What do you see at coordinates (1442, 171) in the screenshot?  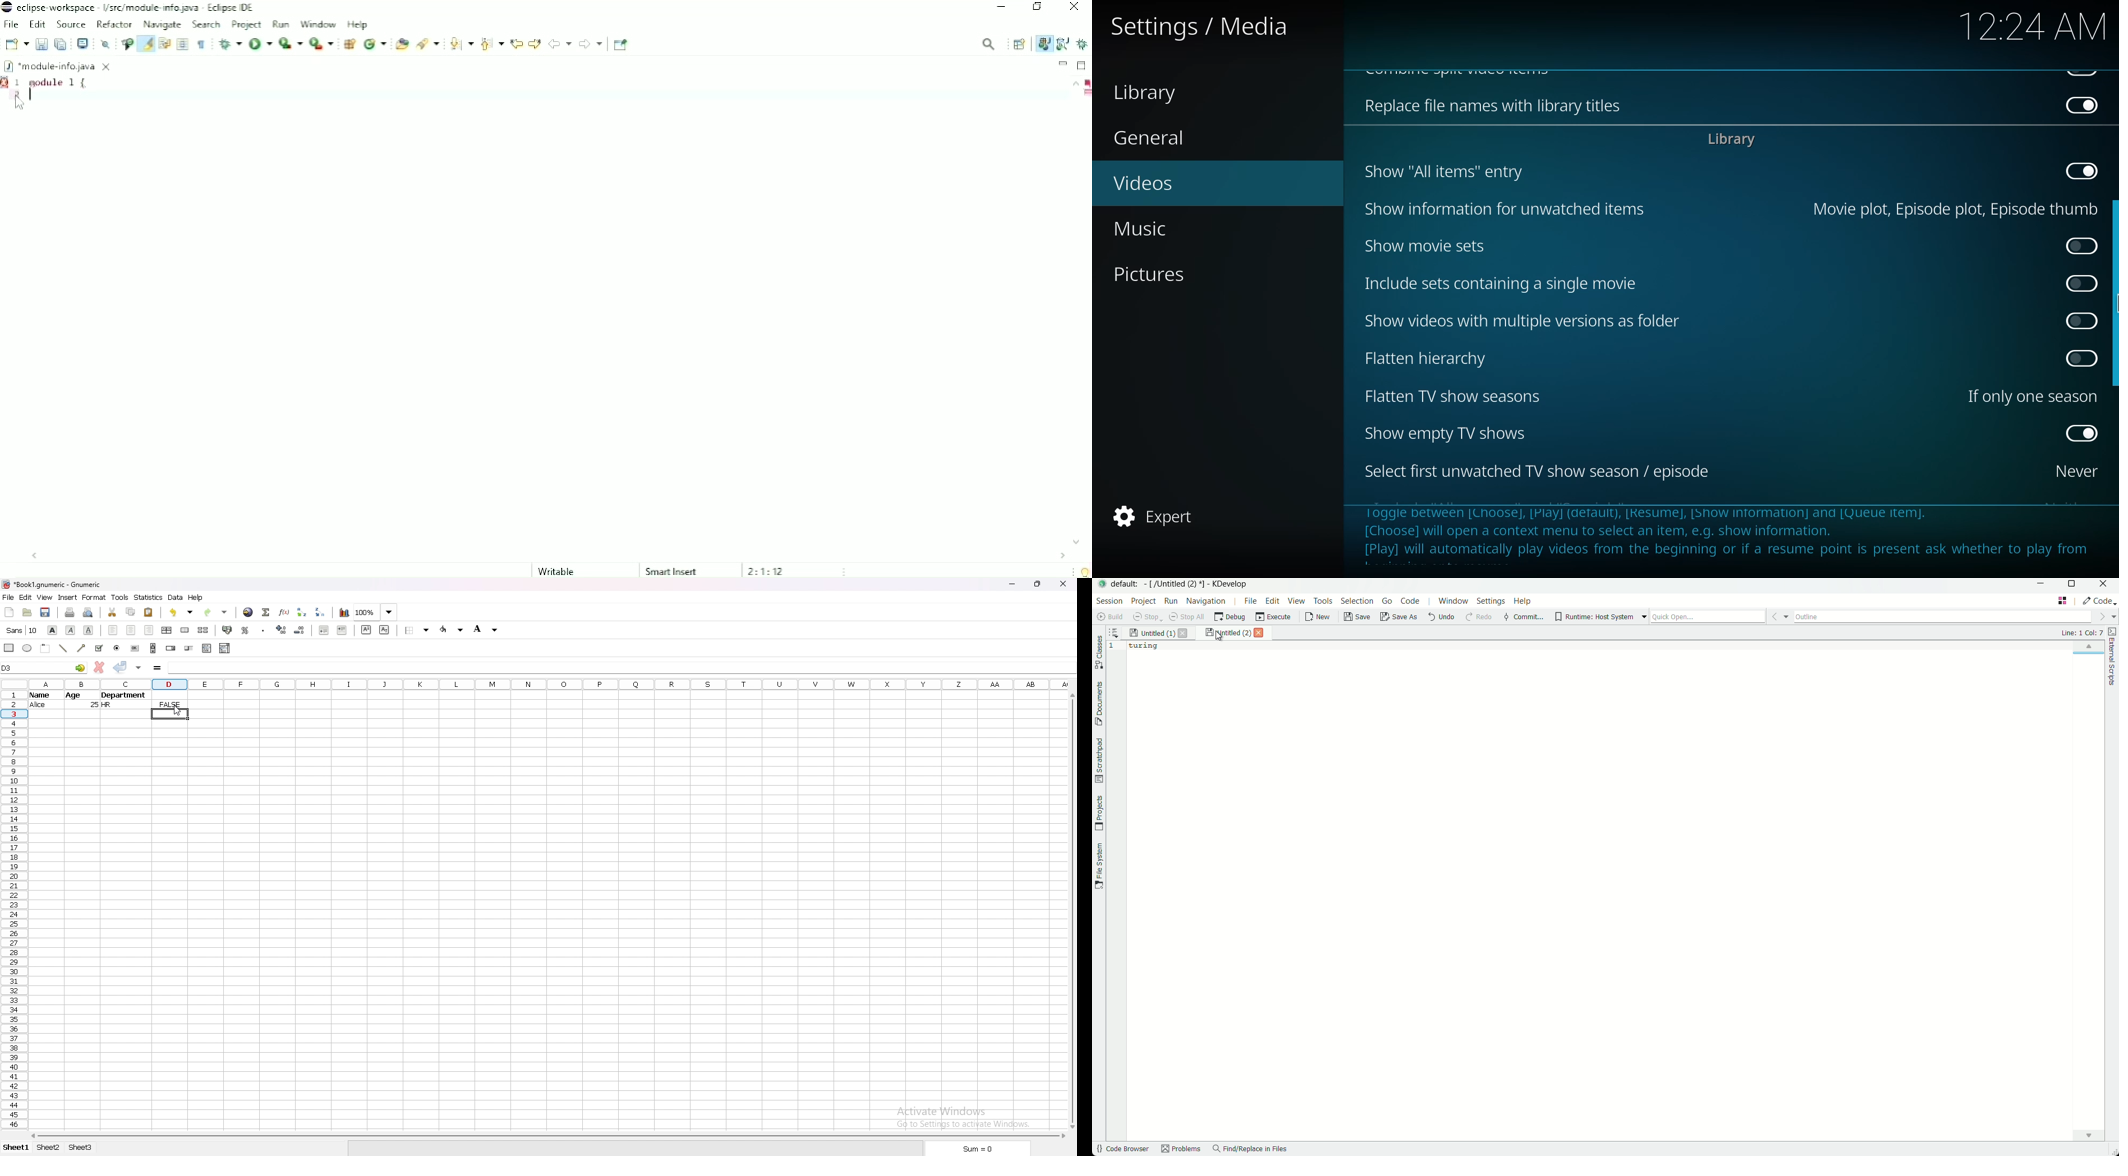 I see `show all items` at bounding box center [1442, 171].